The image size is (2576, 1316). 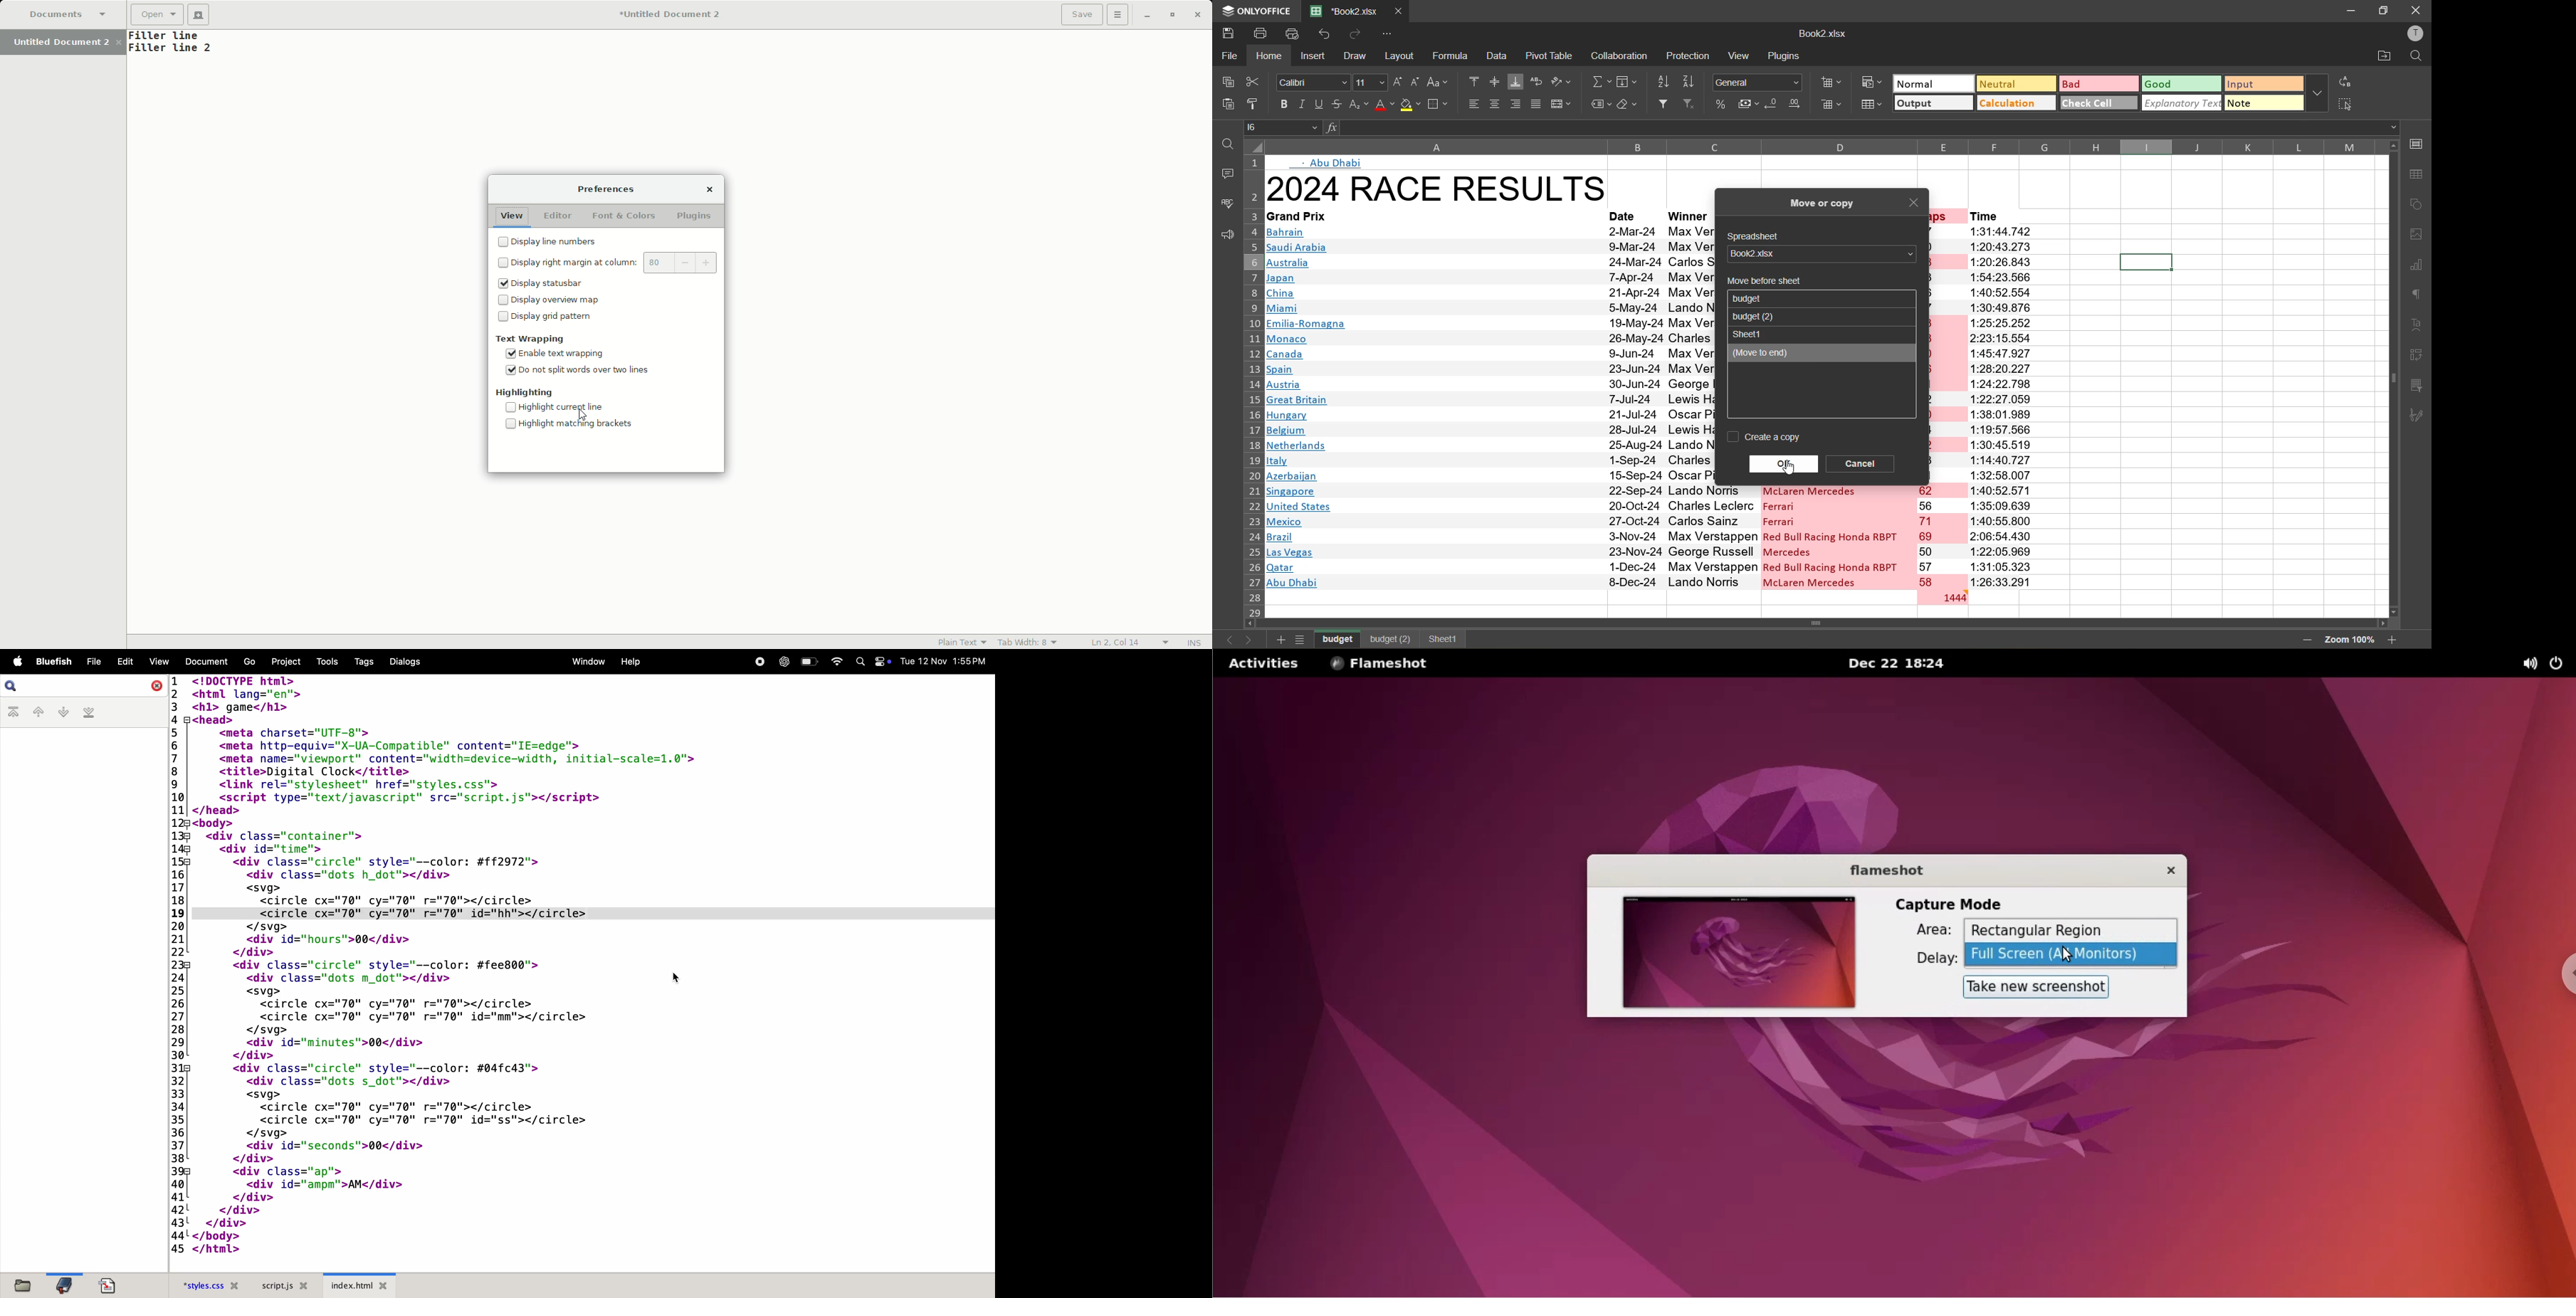 What do you see at coordinates (248, 662) in the screenshot?
I see `go` at bounding box center [248, 662].